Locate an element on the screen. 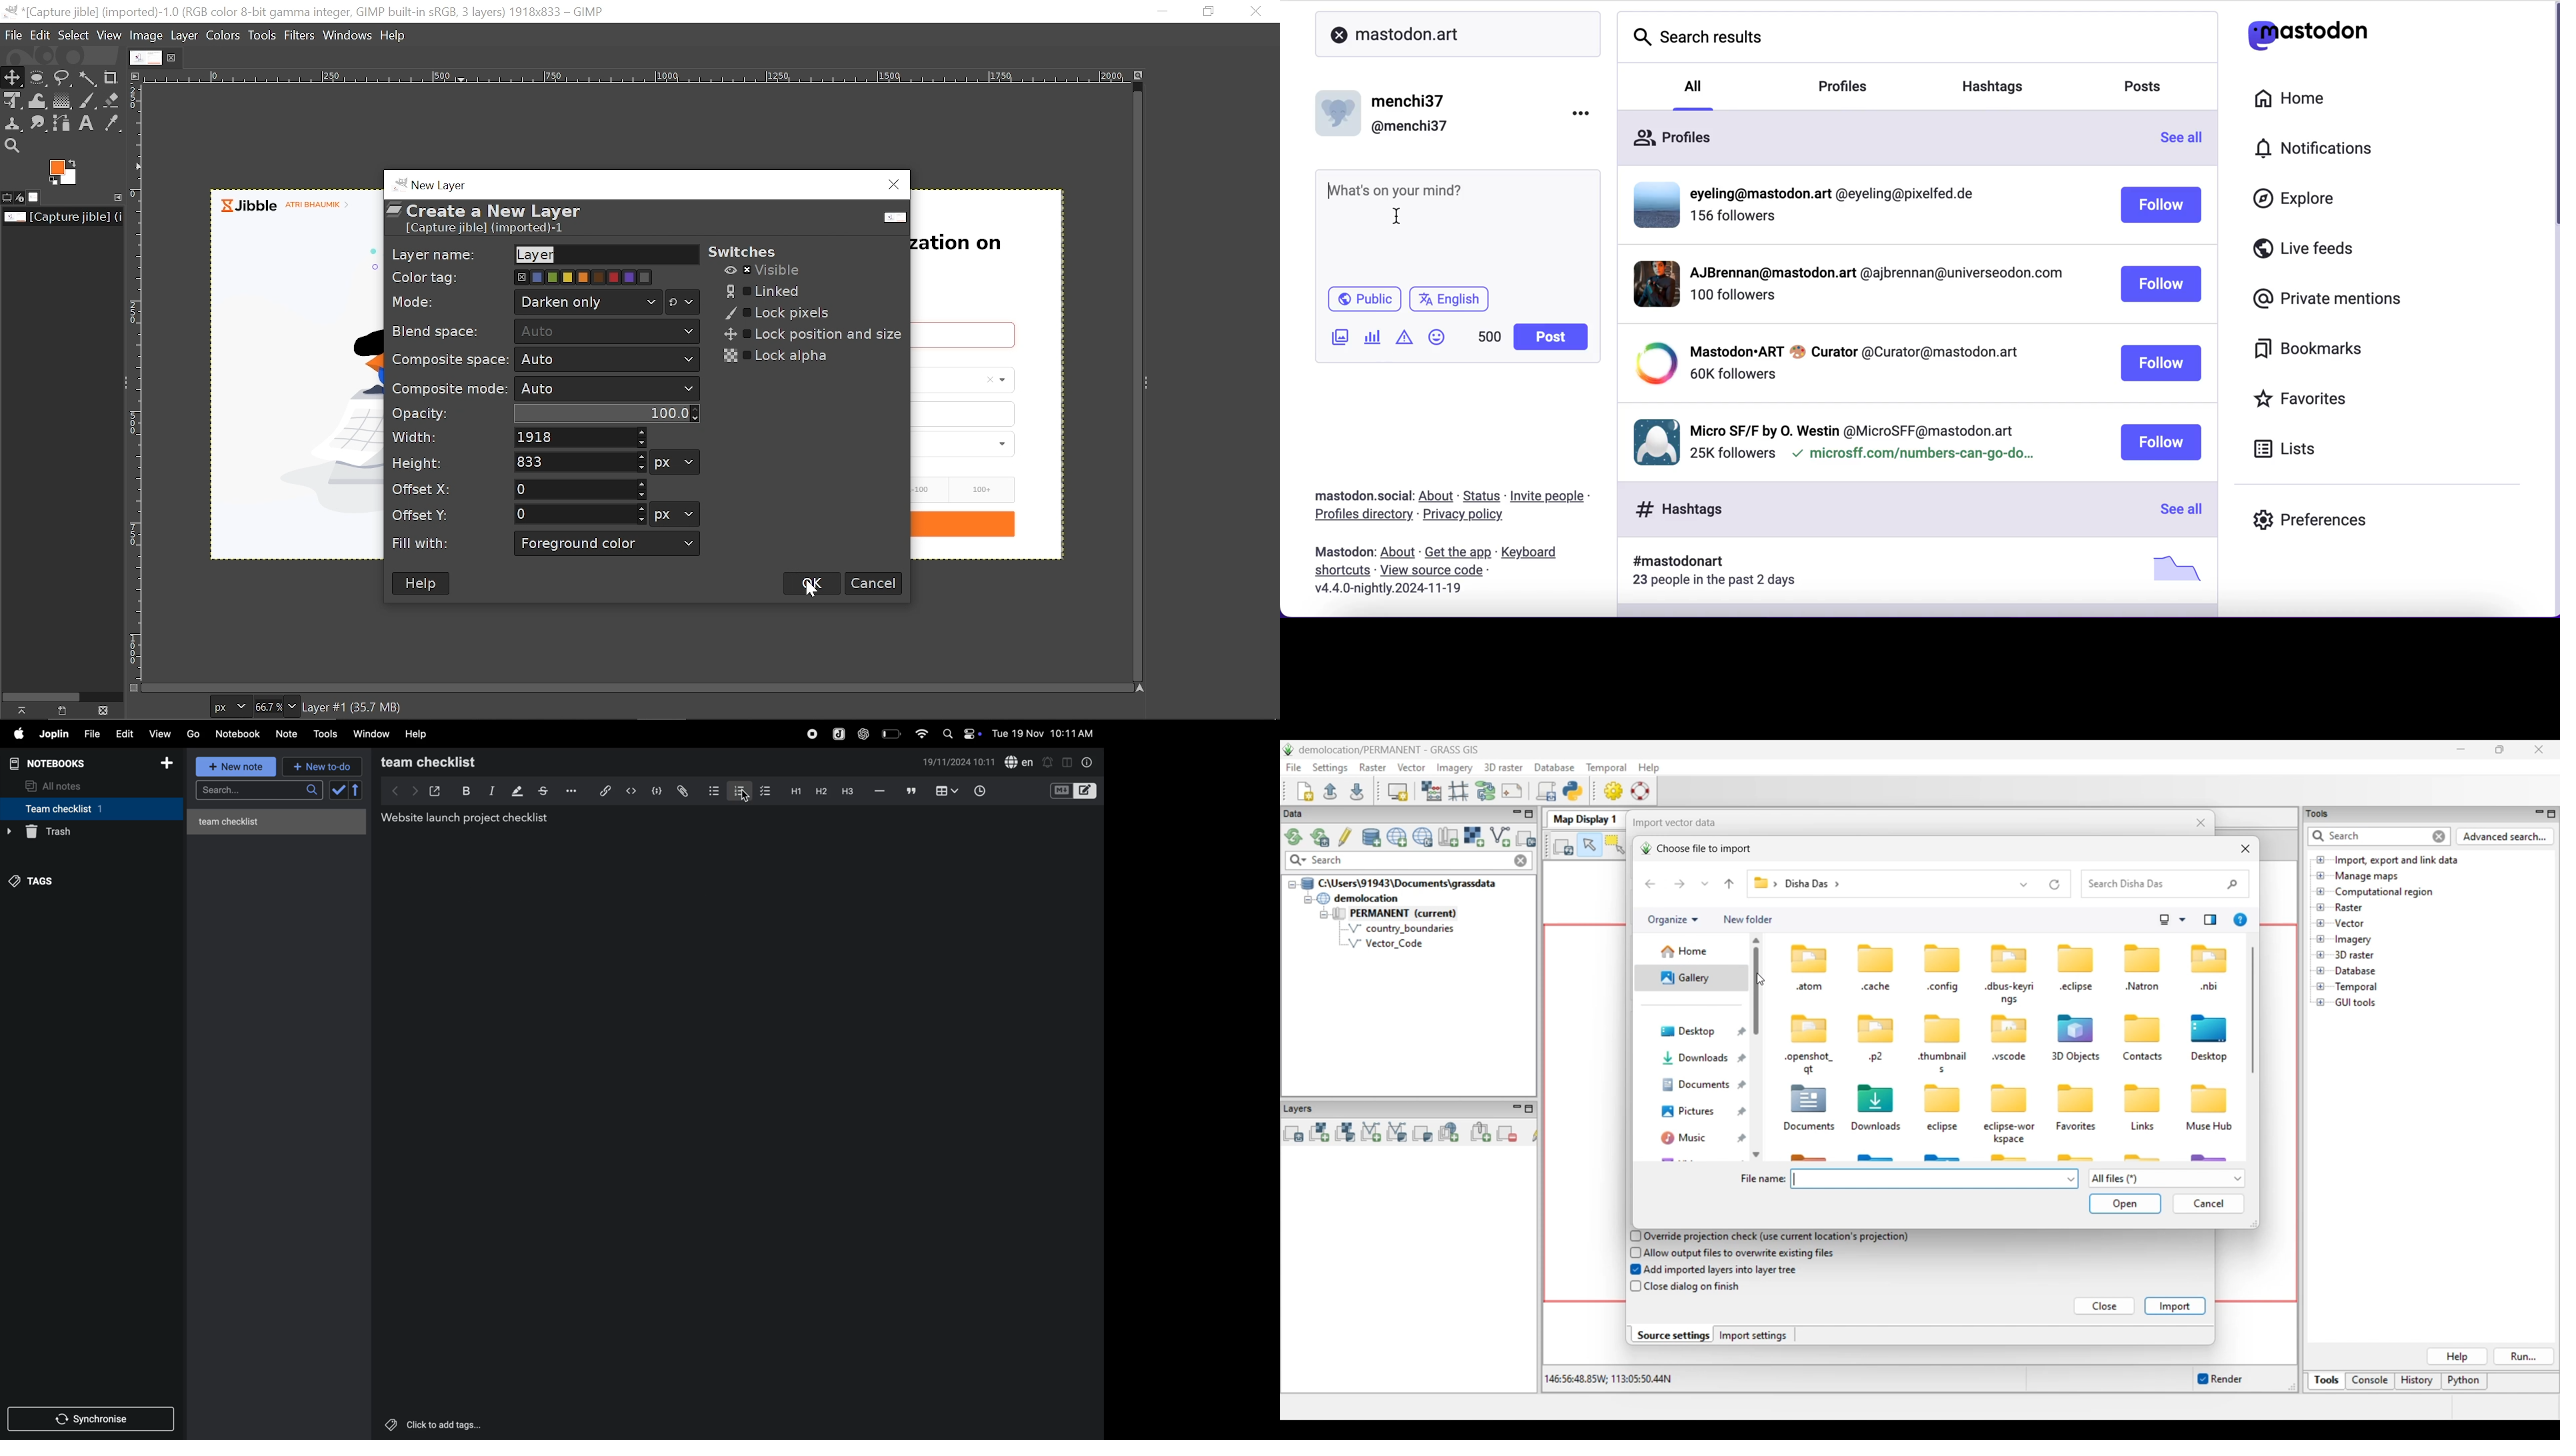 This screenshot has width=2576, height=1456. mastodon.social is located at coordinates (1358, 495).